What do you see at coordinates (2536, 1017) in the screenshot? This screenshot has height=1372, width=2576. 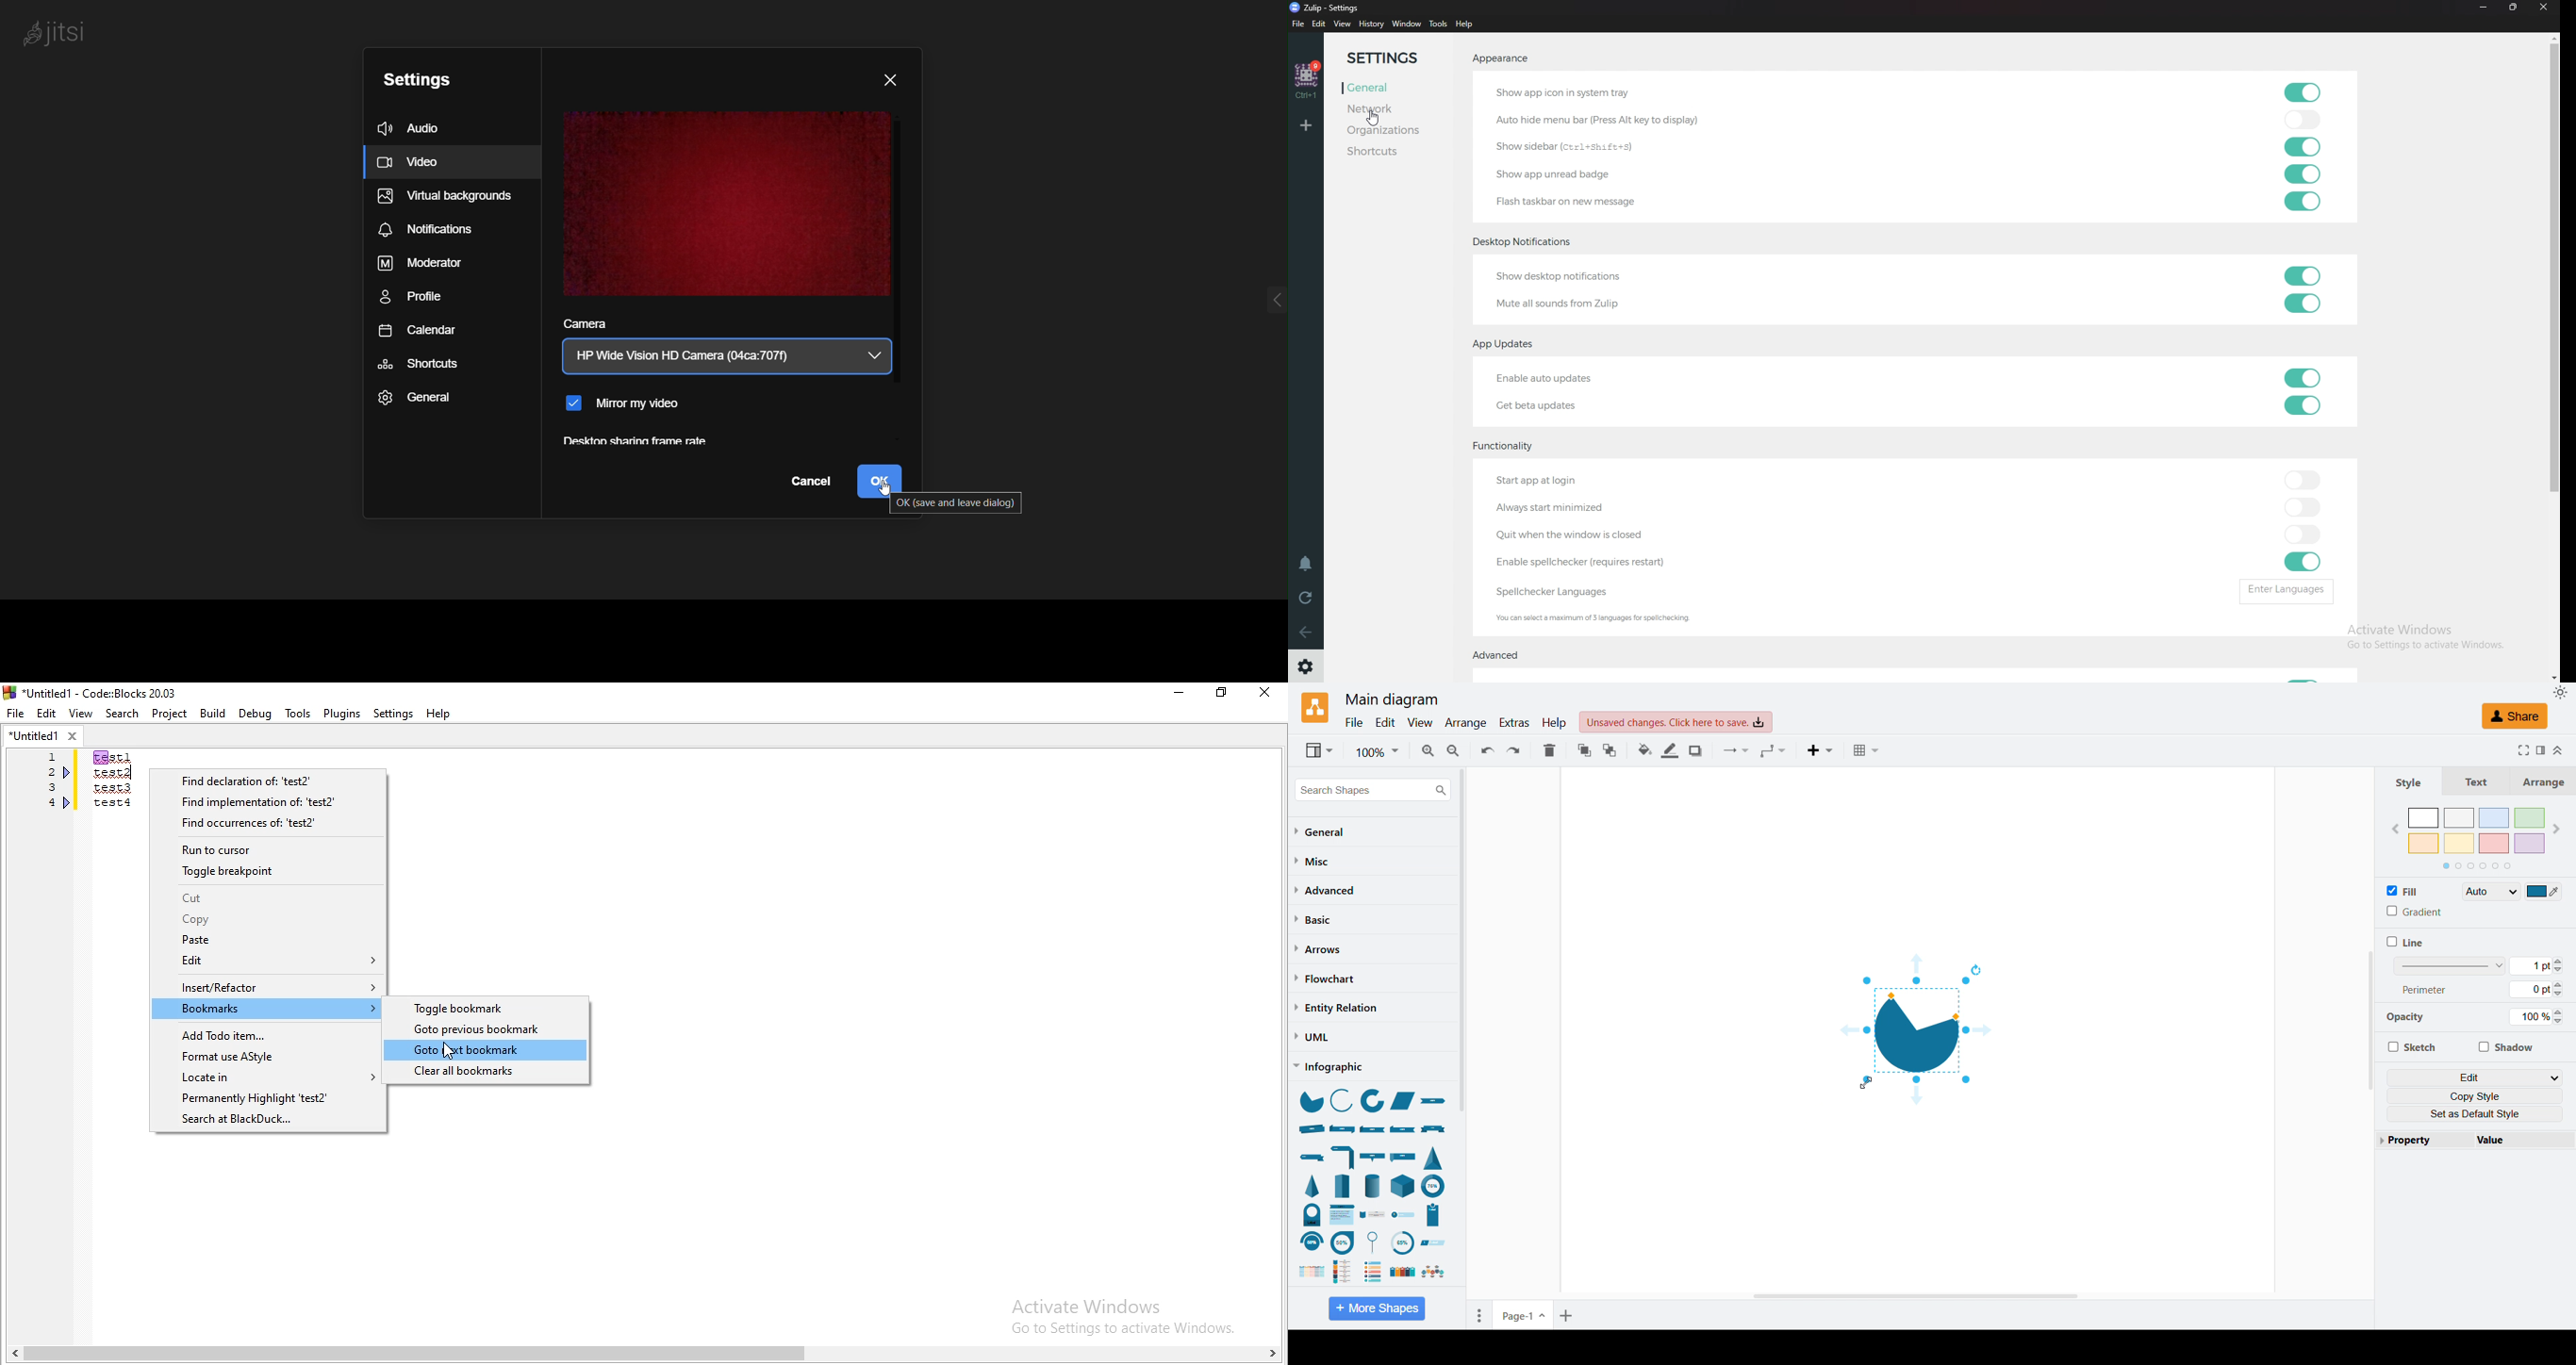 I see `Set opacity ` at bounding box center [2536, 1017].